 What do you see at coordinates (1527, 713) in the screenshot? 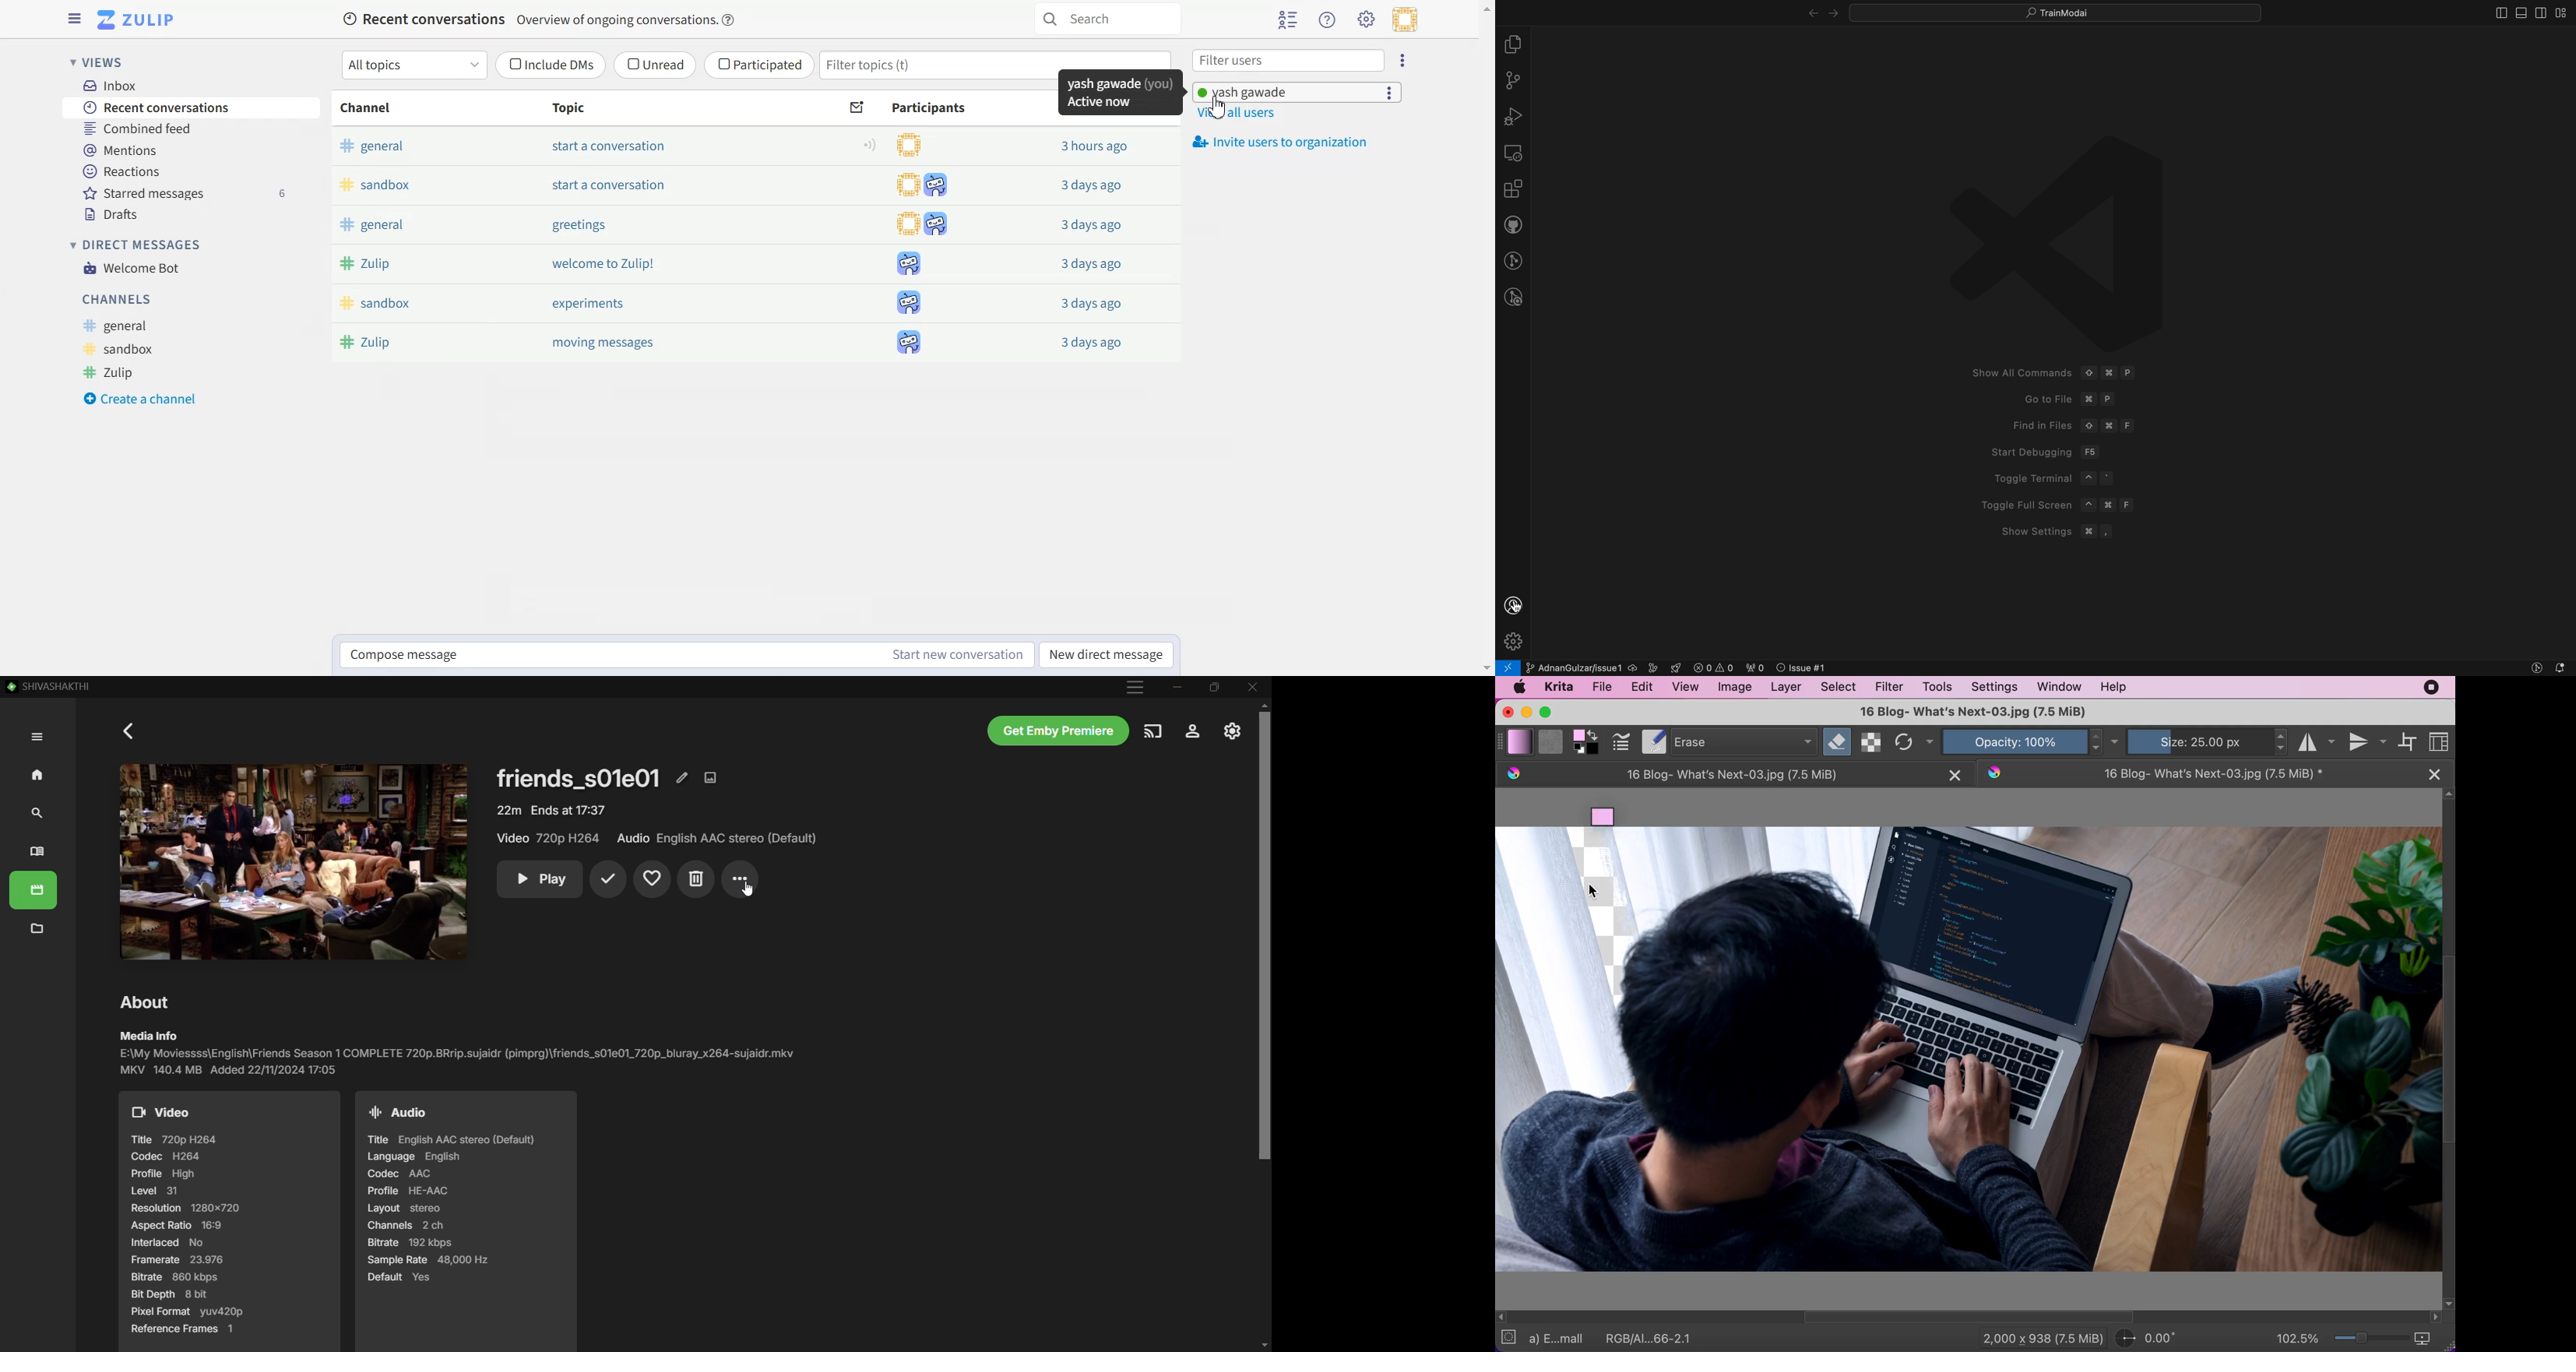
I see `minimize` at bounding box center [1527, 713].